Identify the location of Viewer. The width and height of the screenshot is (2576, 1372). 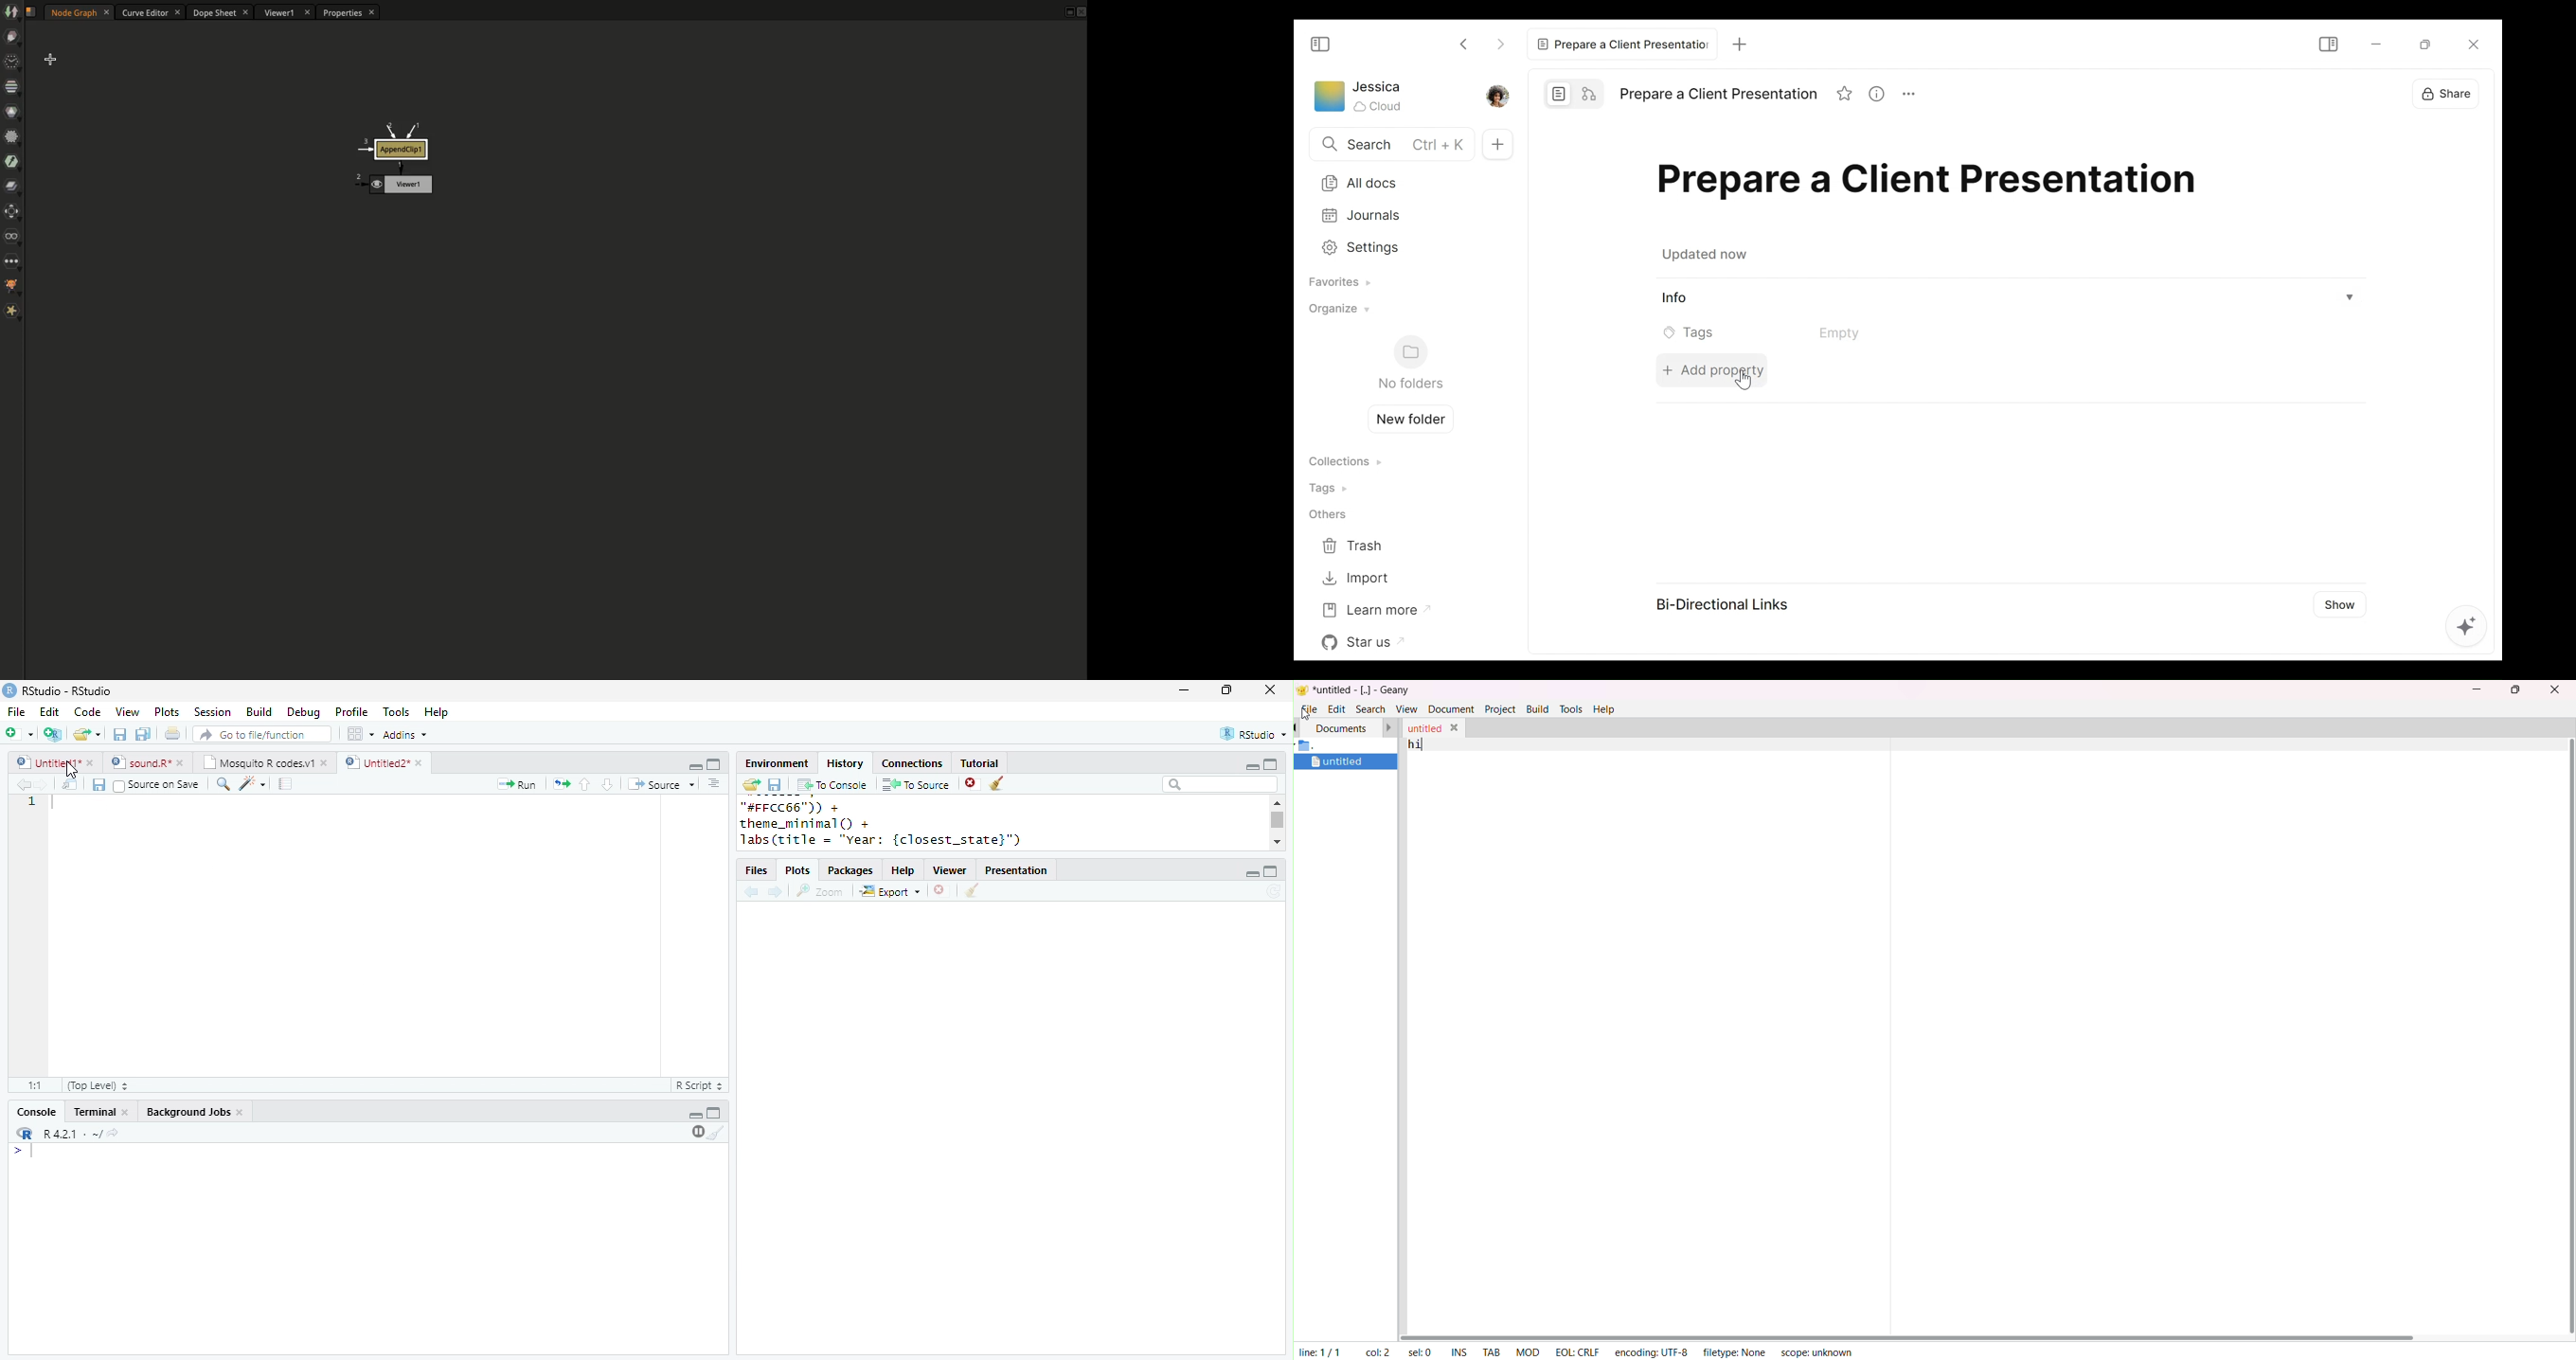
(951, 871).